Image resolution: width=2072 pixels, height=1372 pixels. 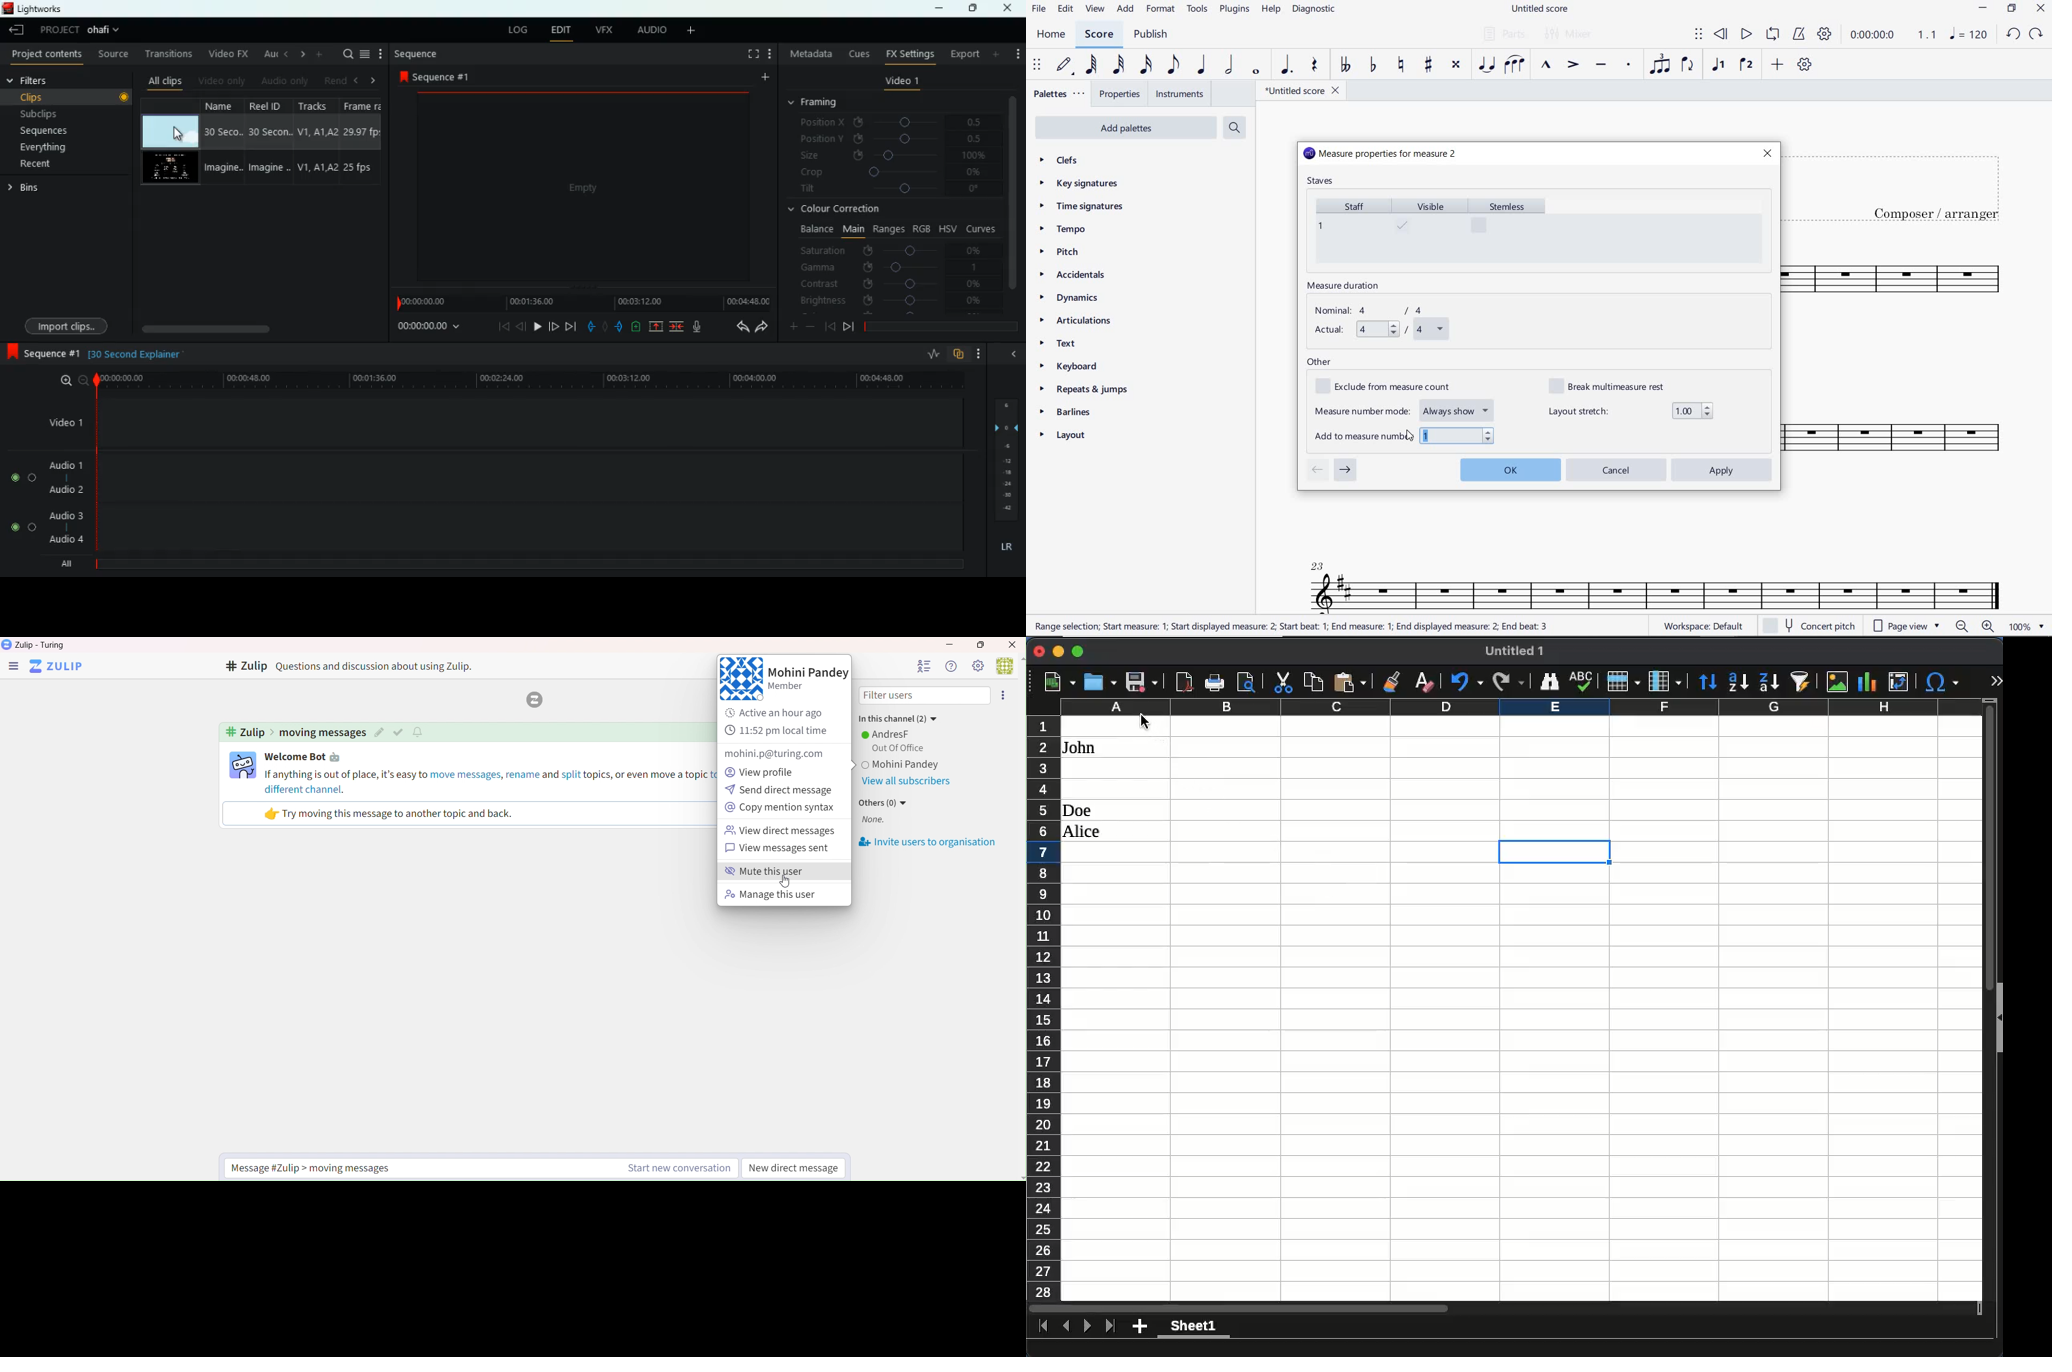 I want to click on print preview, so click(x=1246, y=682).